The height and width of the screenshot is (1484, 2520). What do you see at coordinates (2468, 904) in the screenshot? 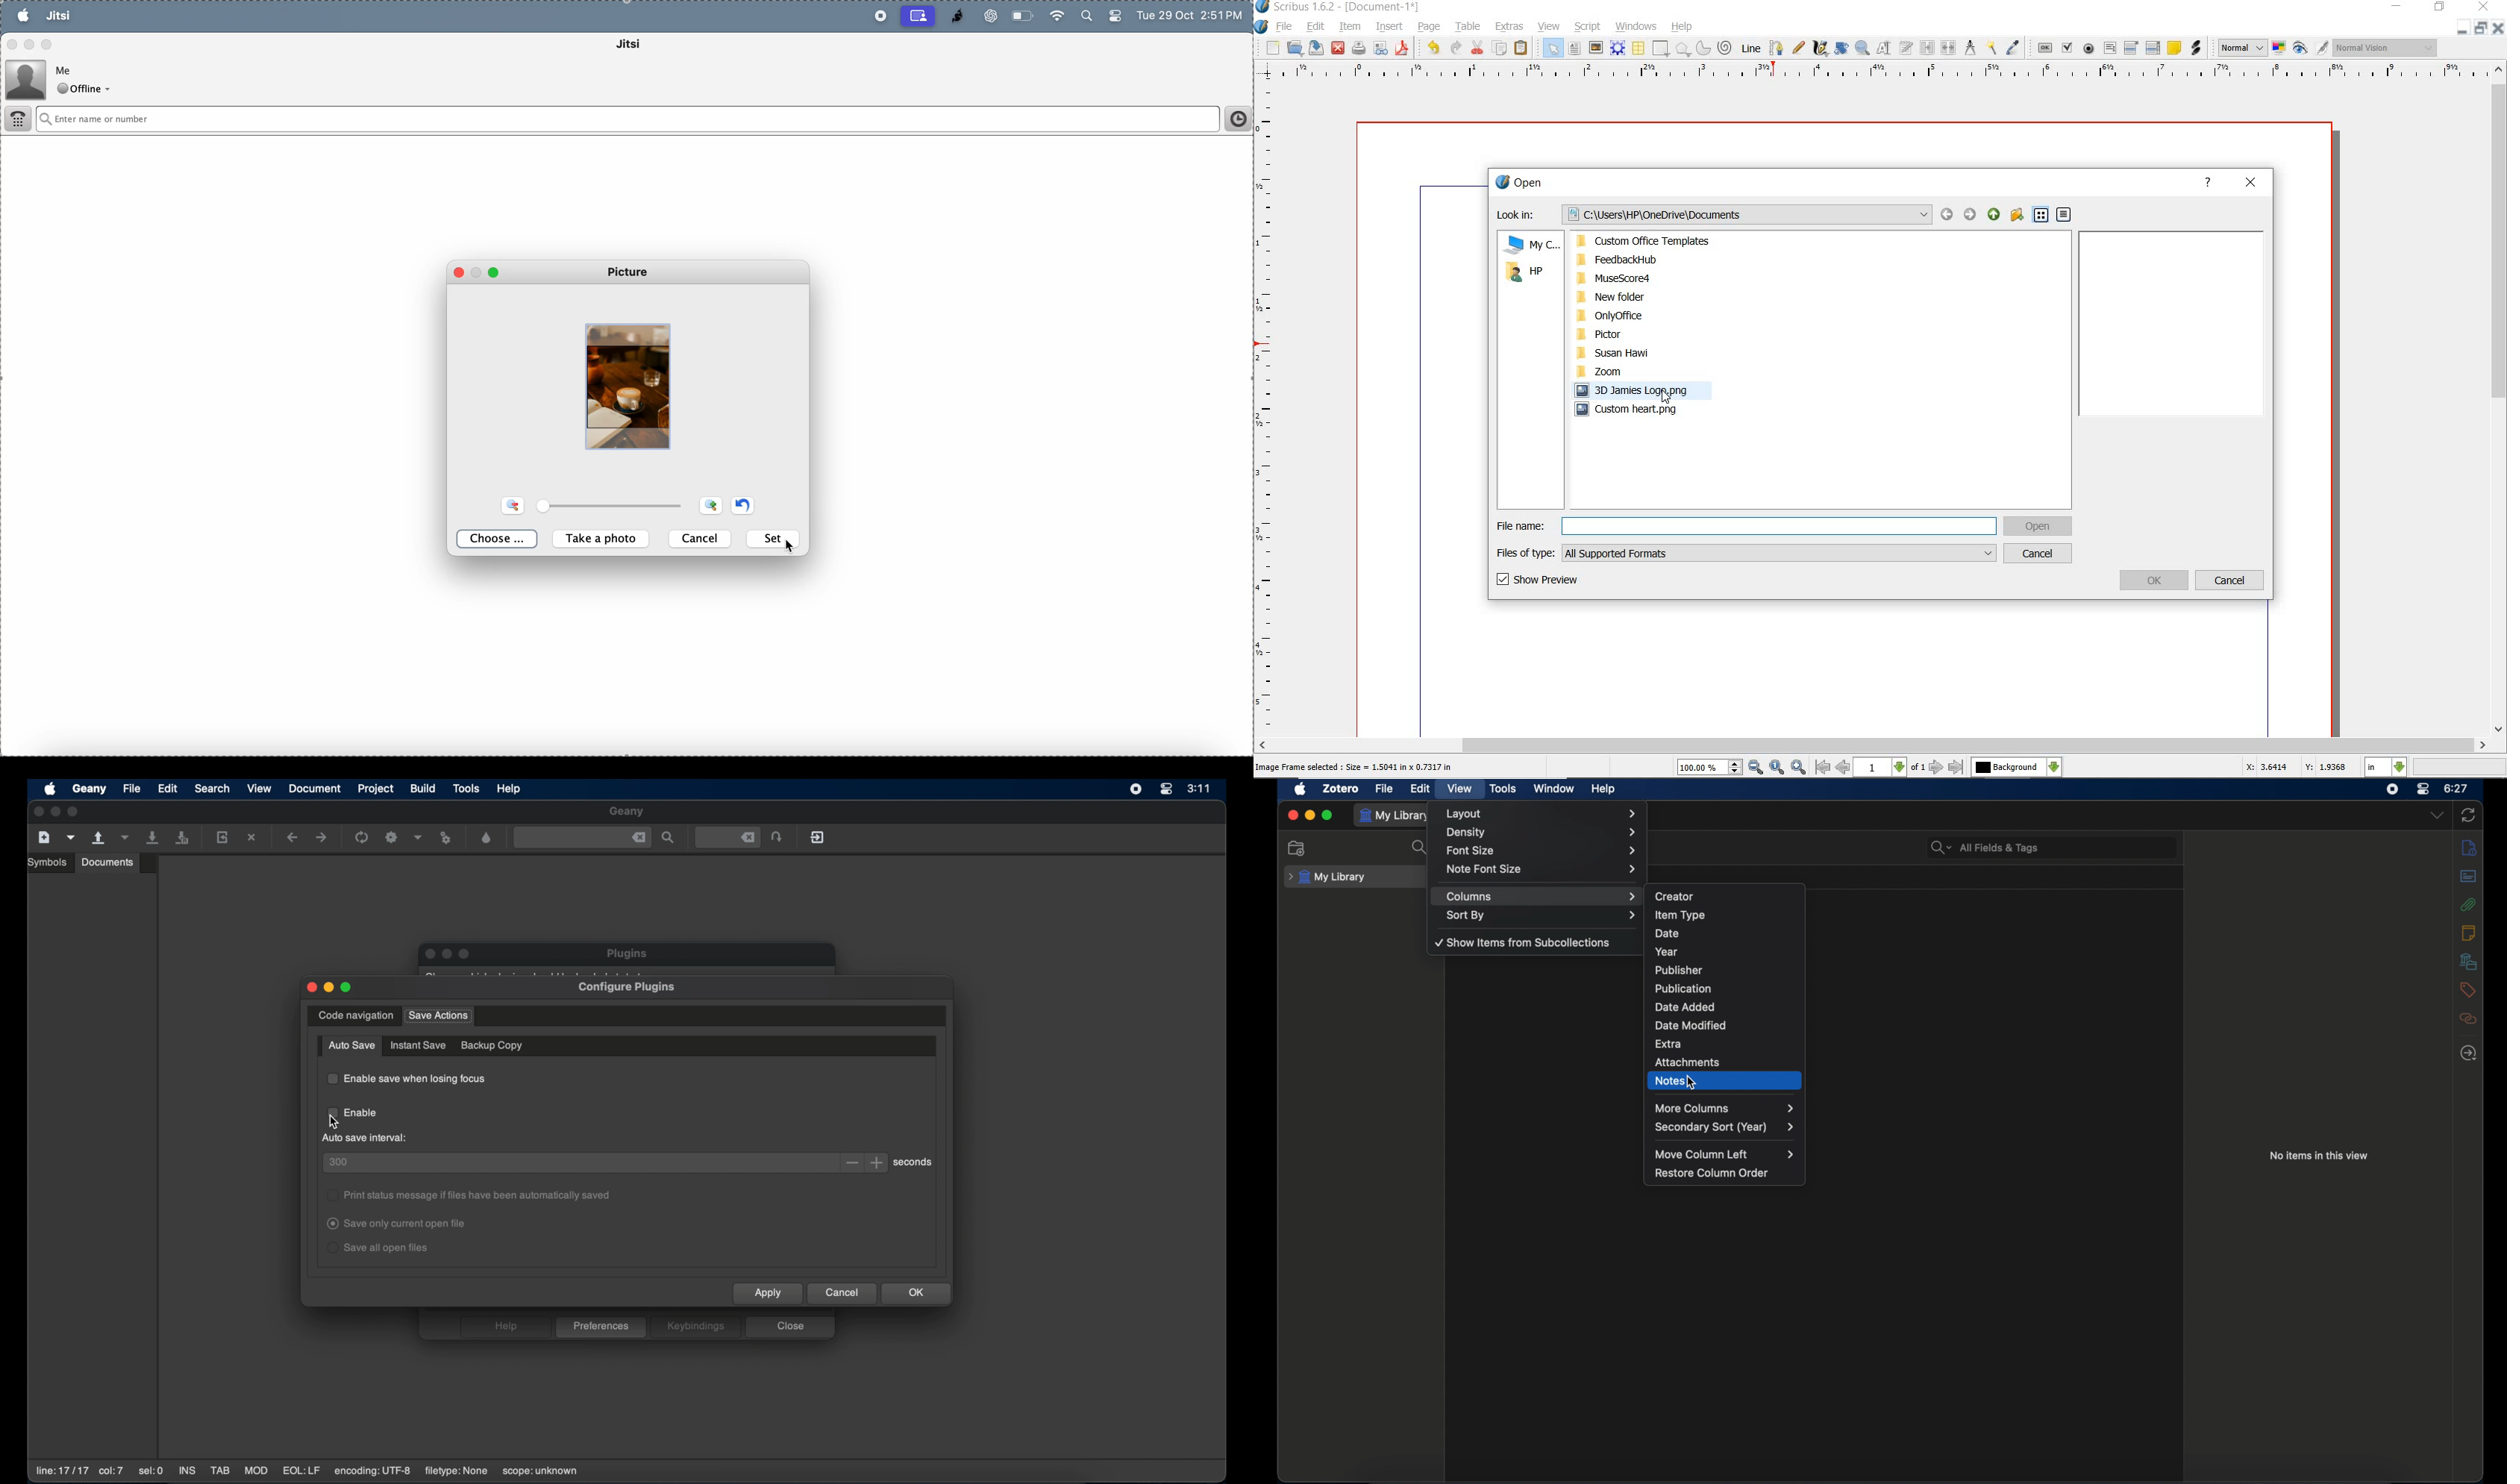
I see `attachments` at bounding box center [2468, 904].